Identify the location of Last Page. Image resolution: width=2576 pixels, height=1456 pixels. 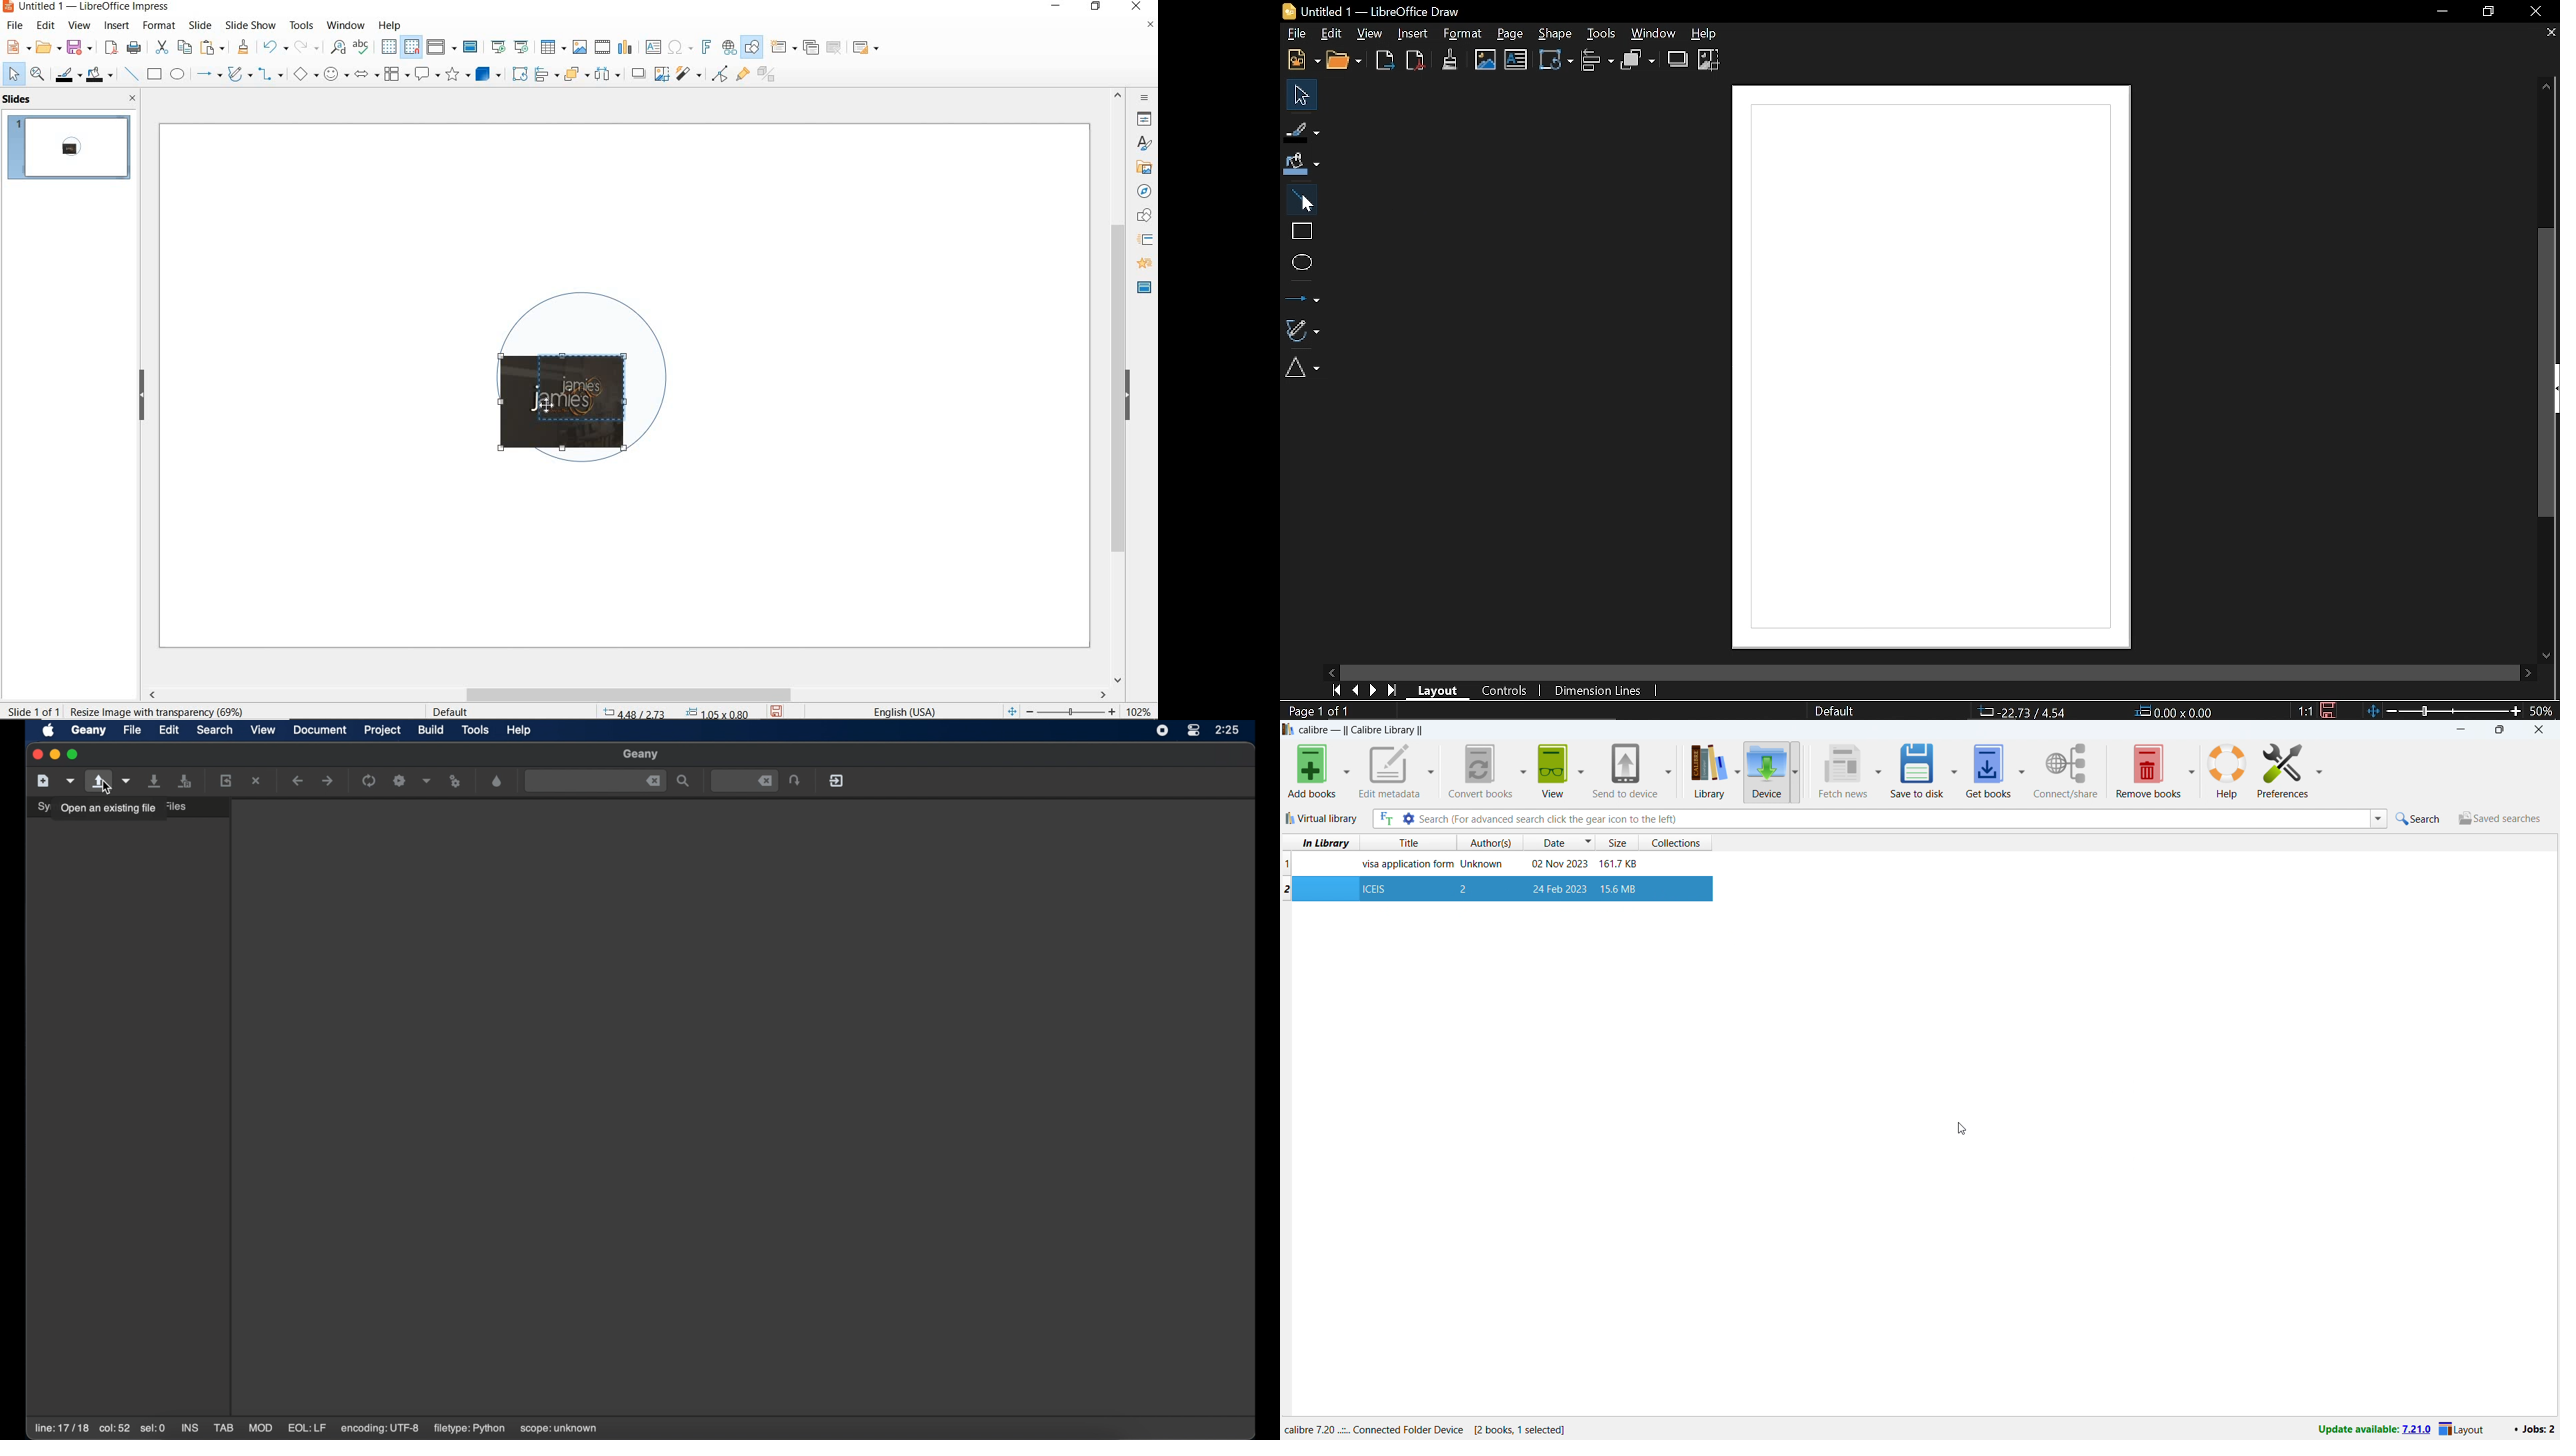
(1393, 690).